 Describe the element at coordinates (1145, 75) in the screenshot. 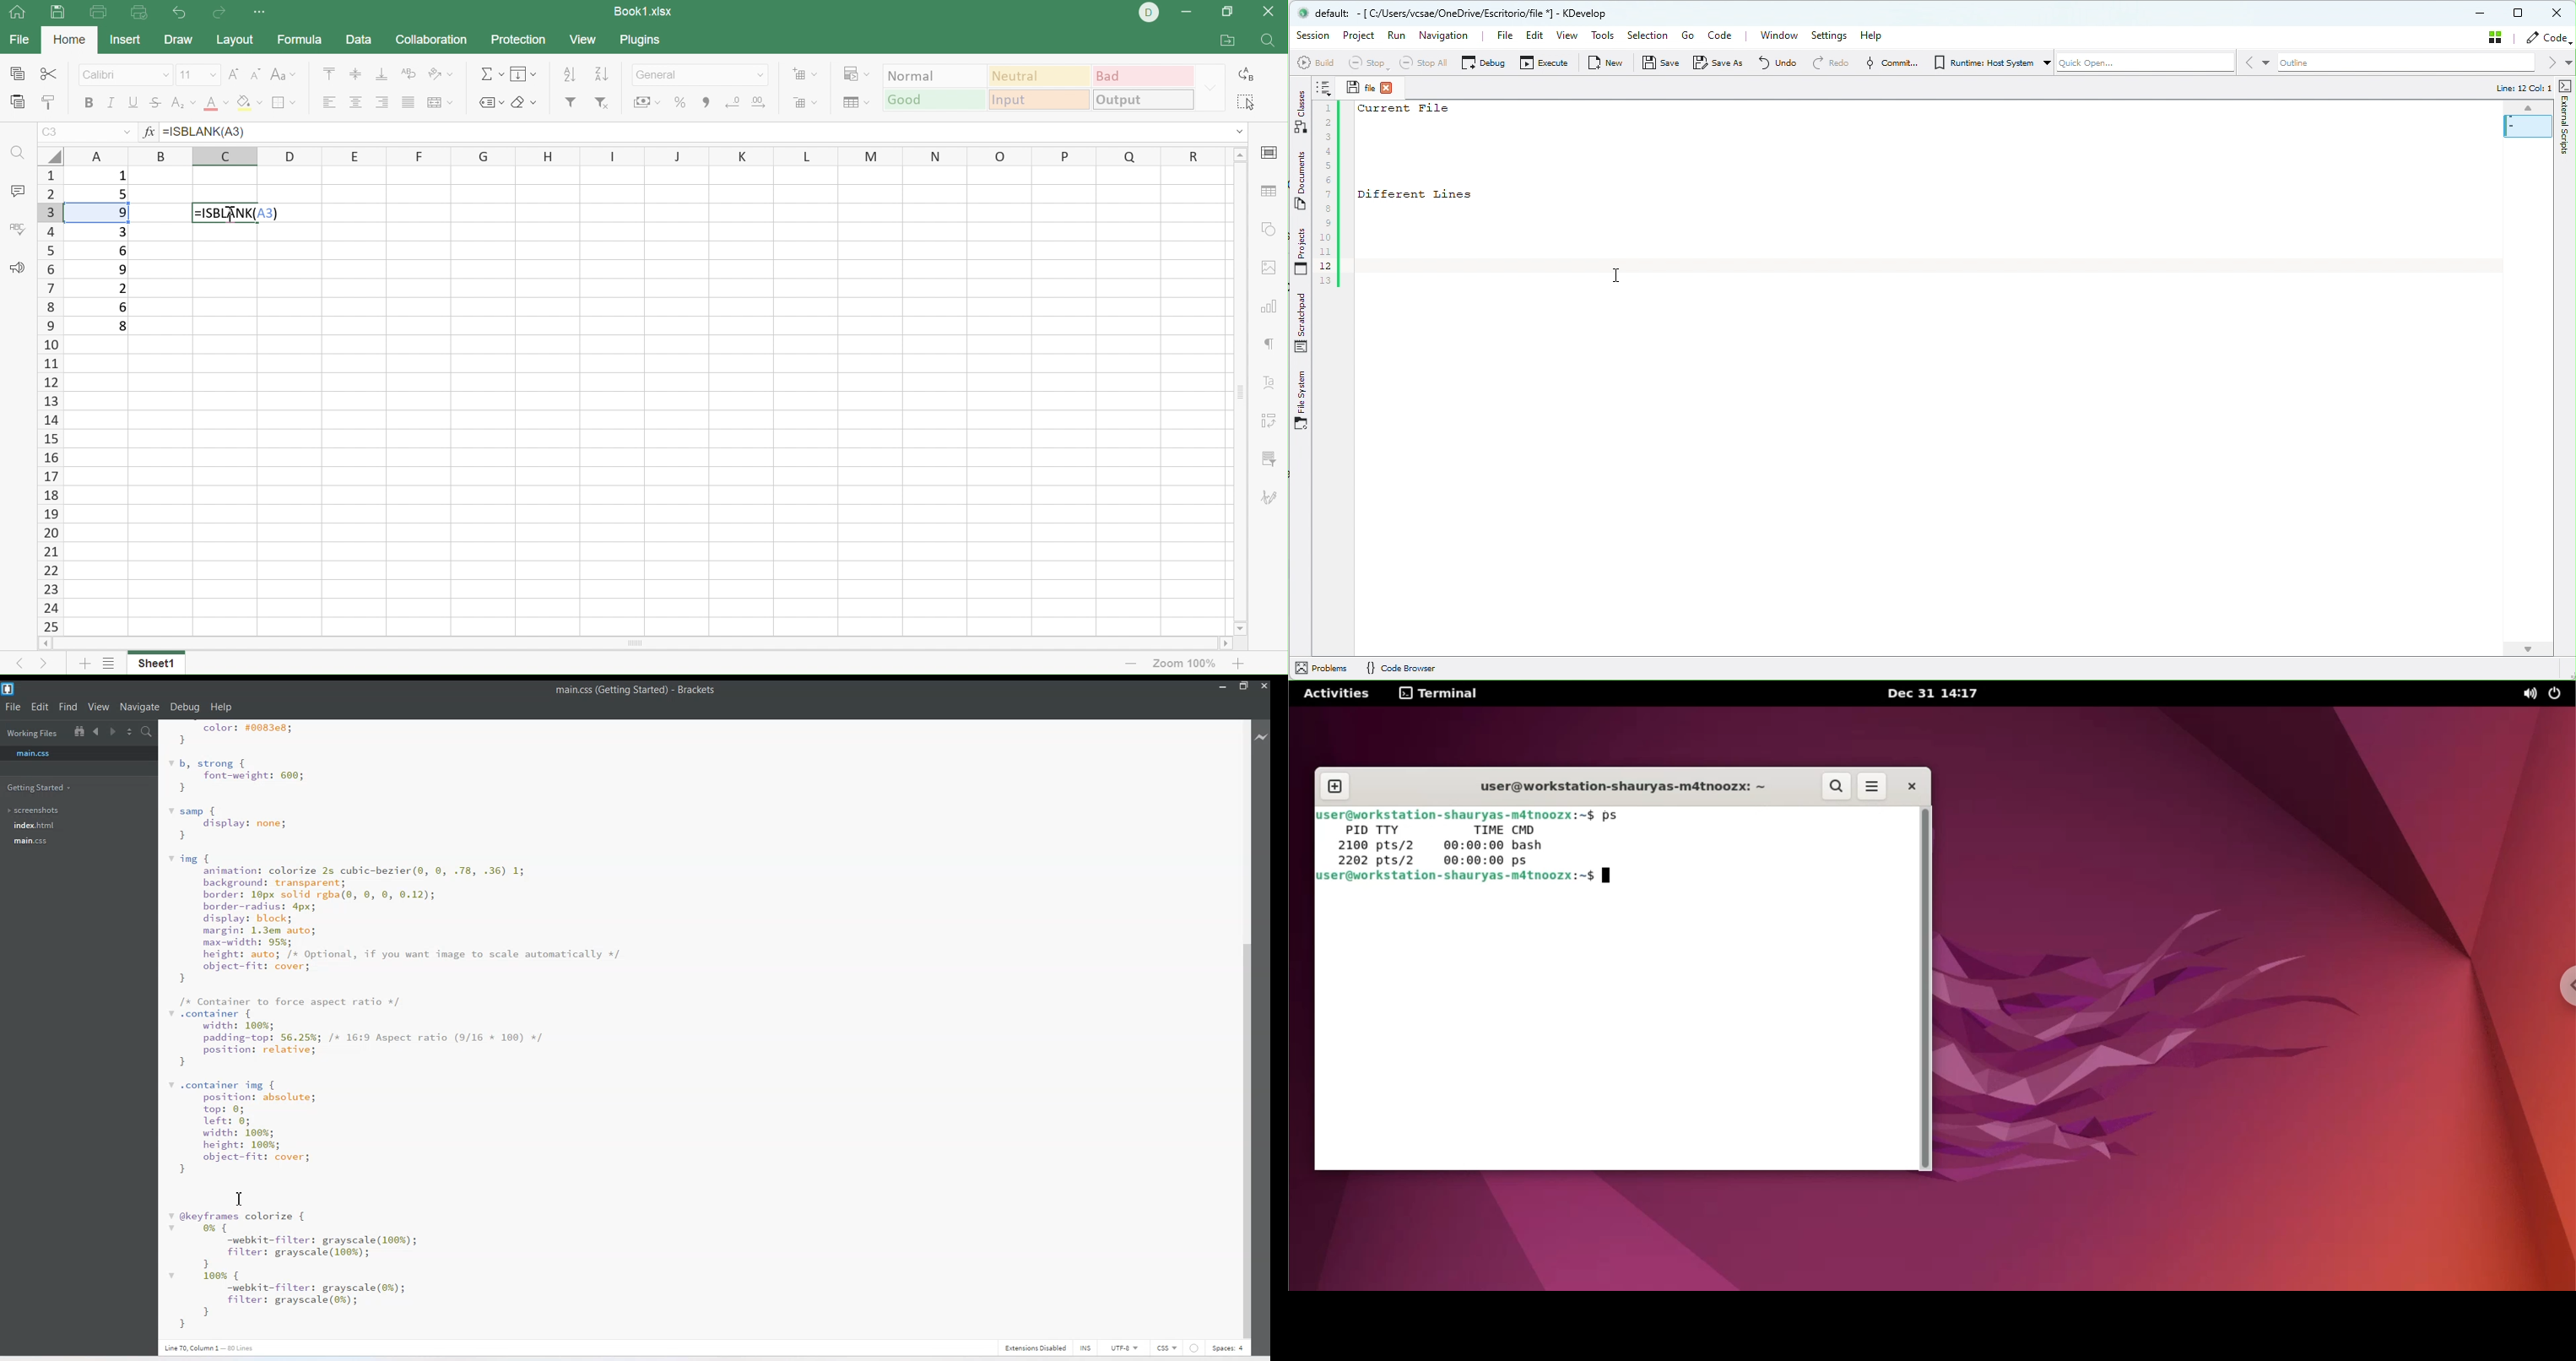

I see `Bad` at that location.